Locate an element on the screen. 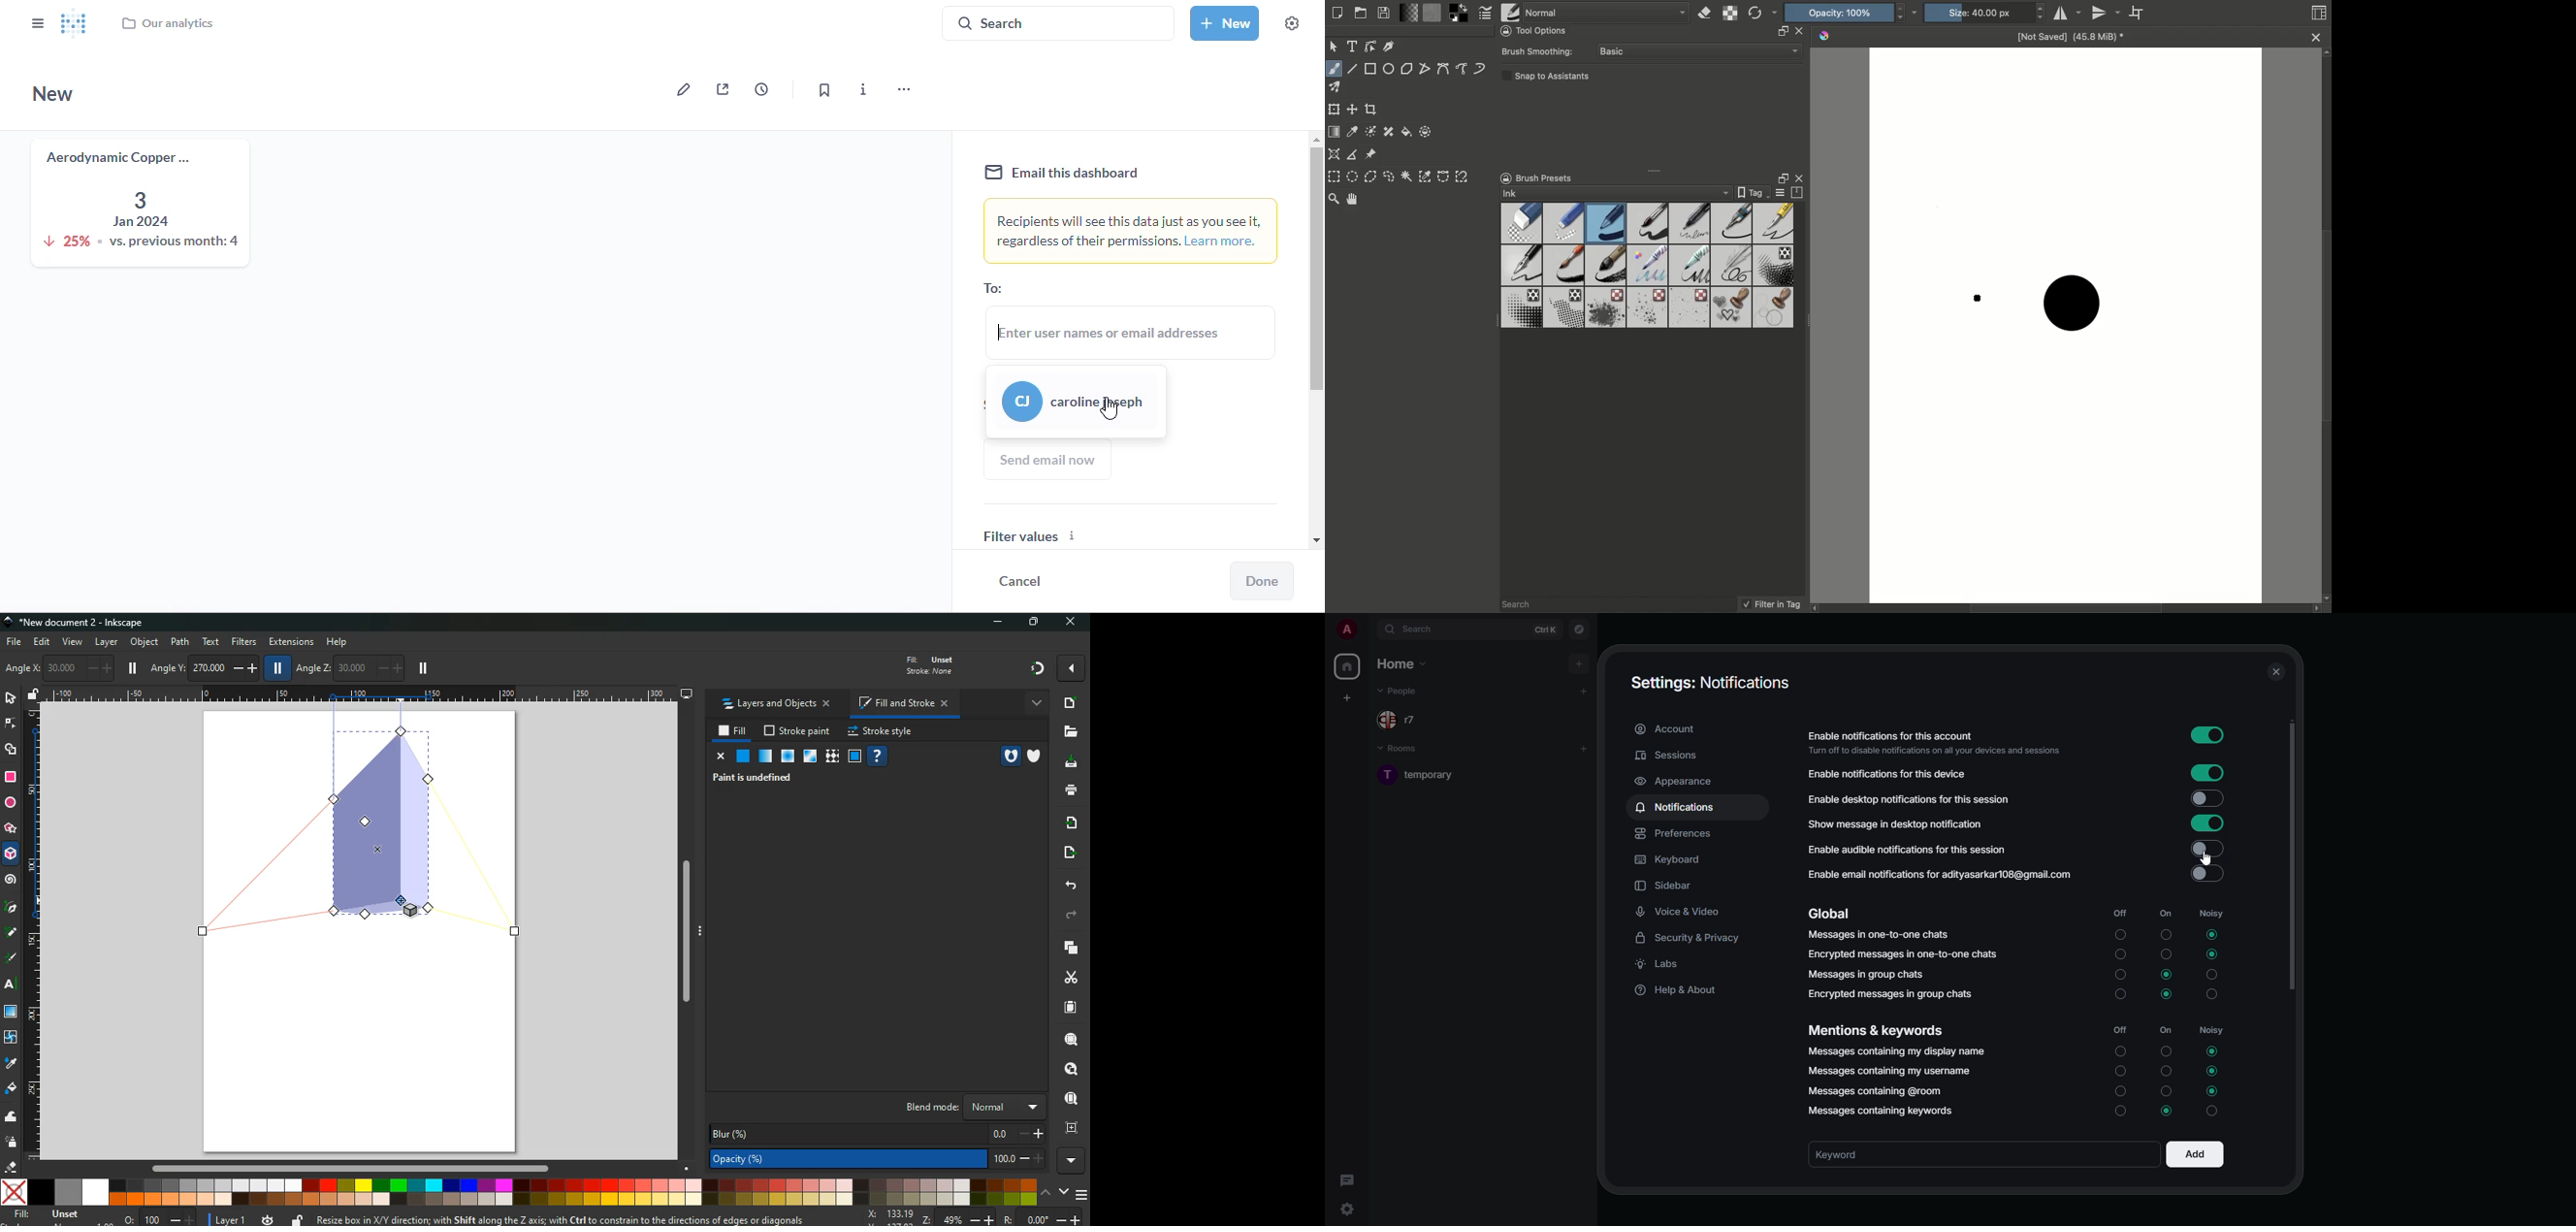 Image resolution: width=2576 pixels, height=1232 pixels. down is located at coordinates (1065, 1192).